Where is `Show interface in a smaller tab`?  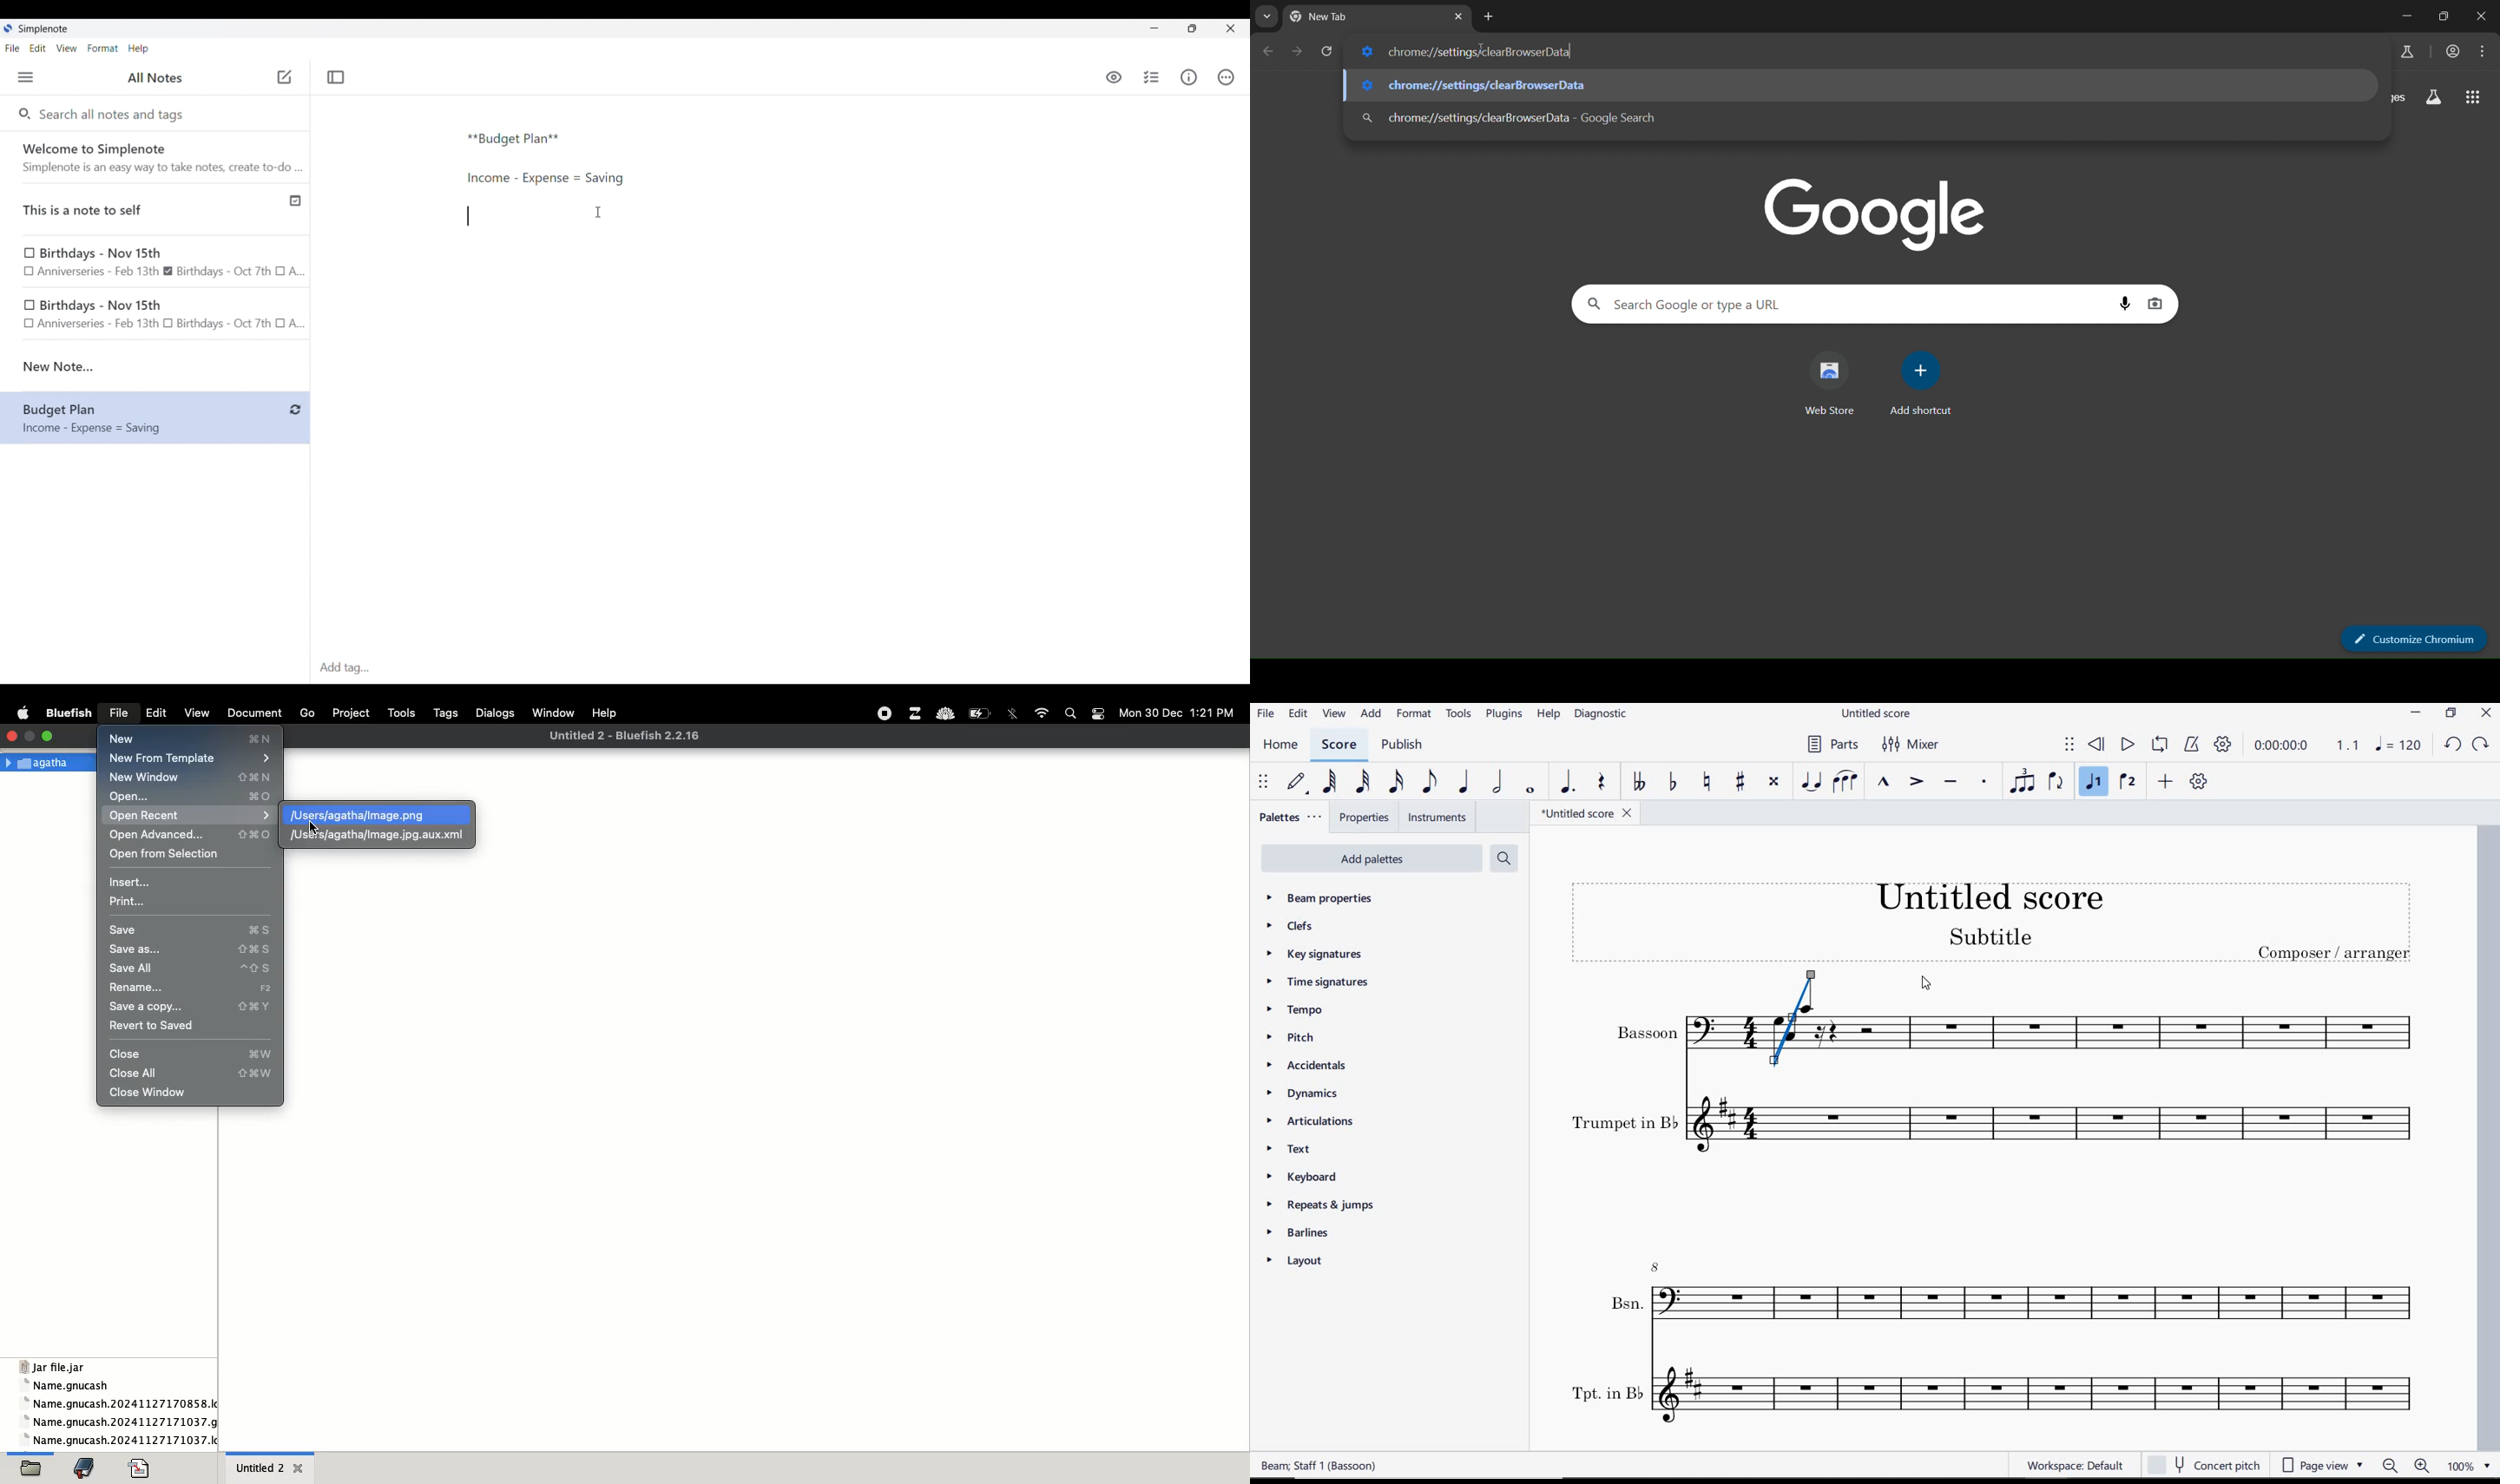 Show interface in a smaller tab is located at coordinates (1192, 29).